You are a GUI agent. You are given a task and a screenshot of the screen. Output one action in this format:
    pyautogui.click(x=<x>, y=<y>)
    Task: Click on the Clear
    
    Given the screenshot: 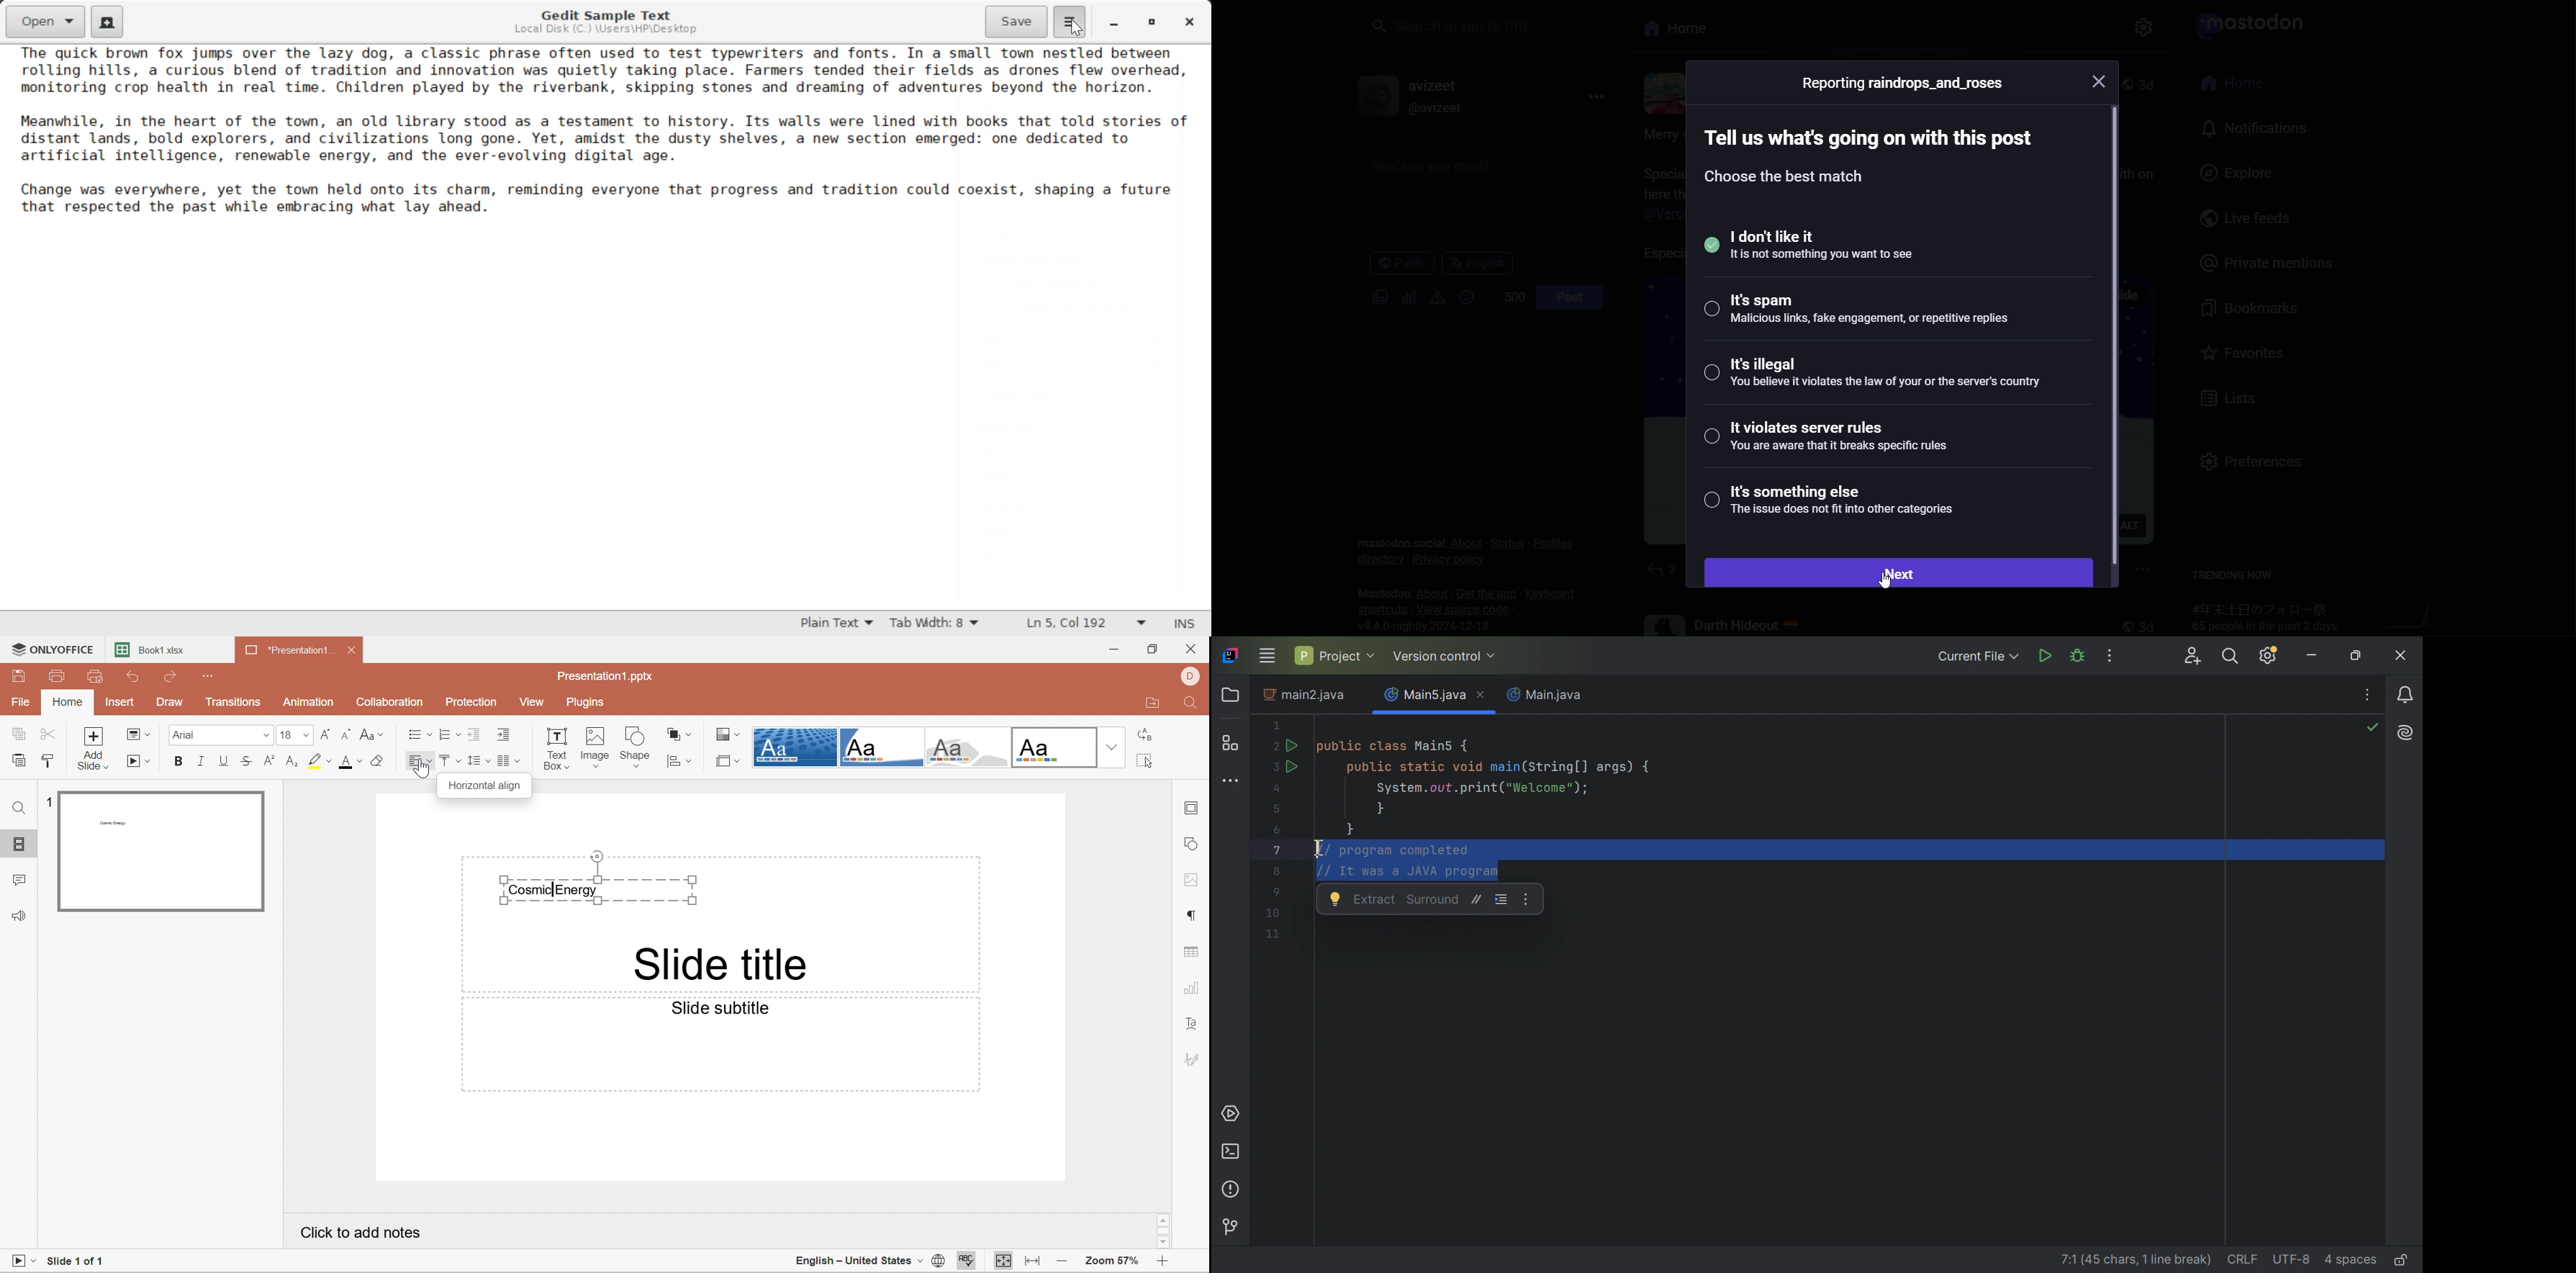 What is the action you would take?
    pyautogui.click(x=379, y=761)
    